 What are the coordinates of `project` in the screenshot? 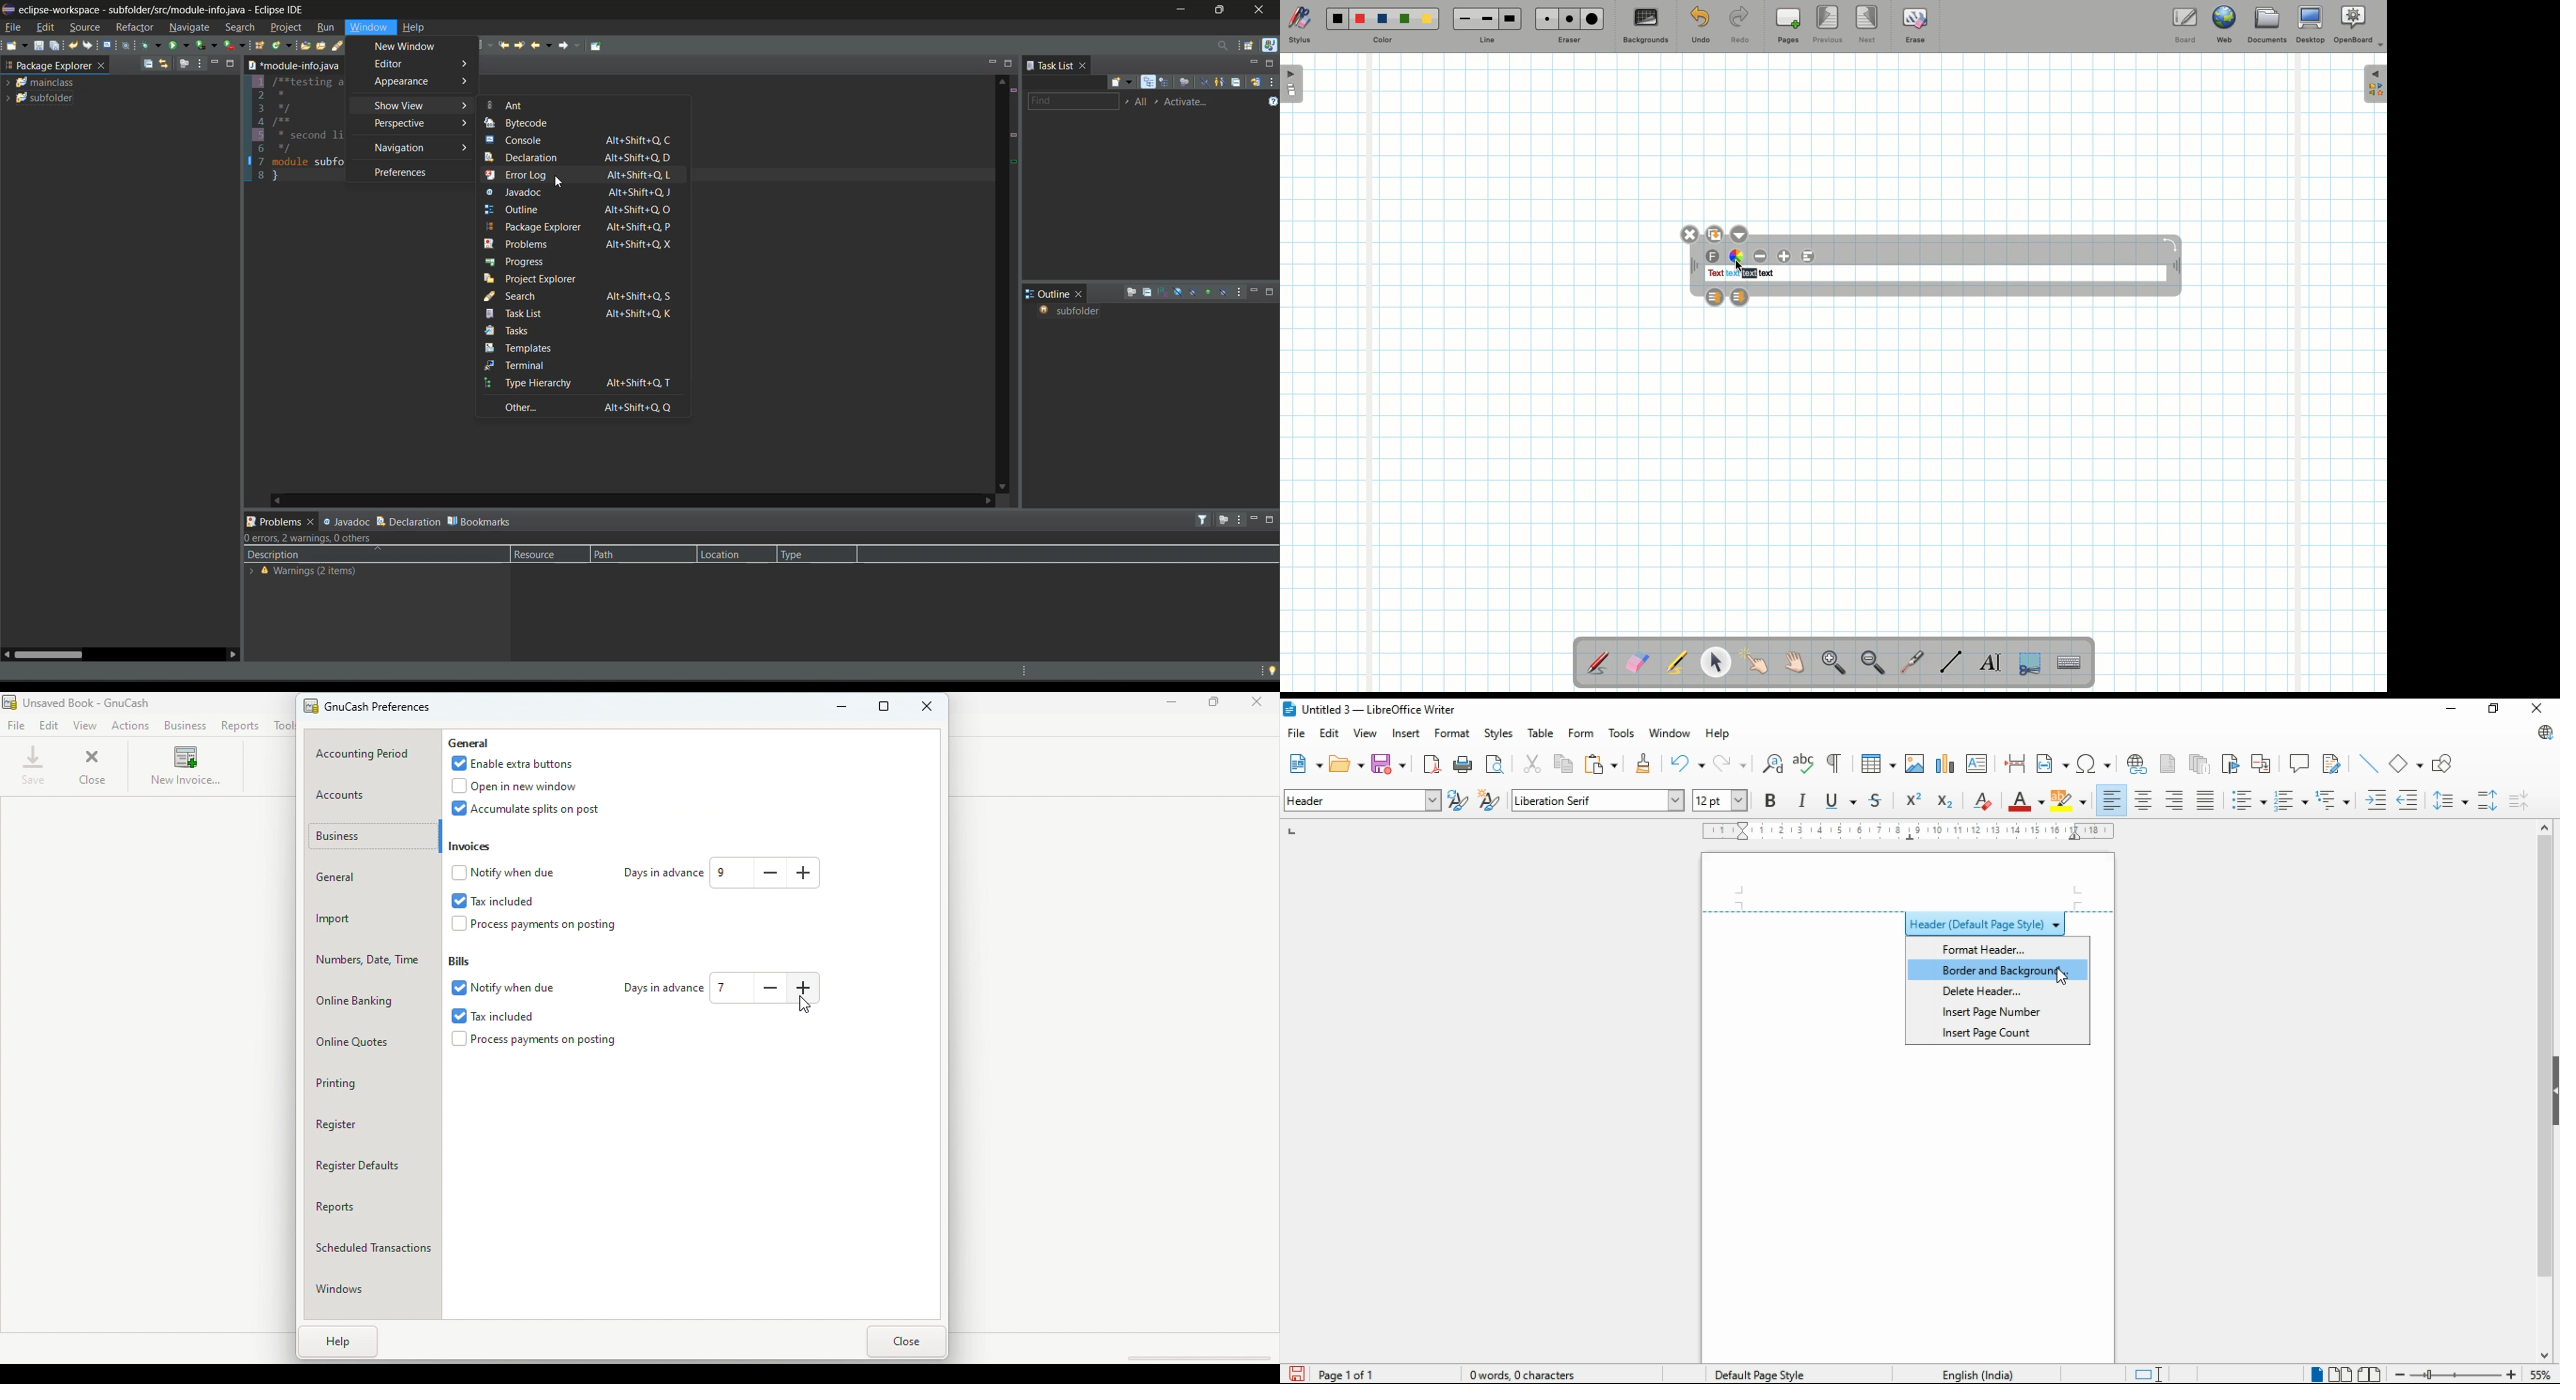 It's located at (287, 27).